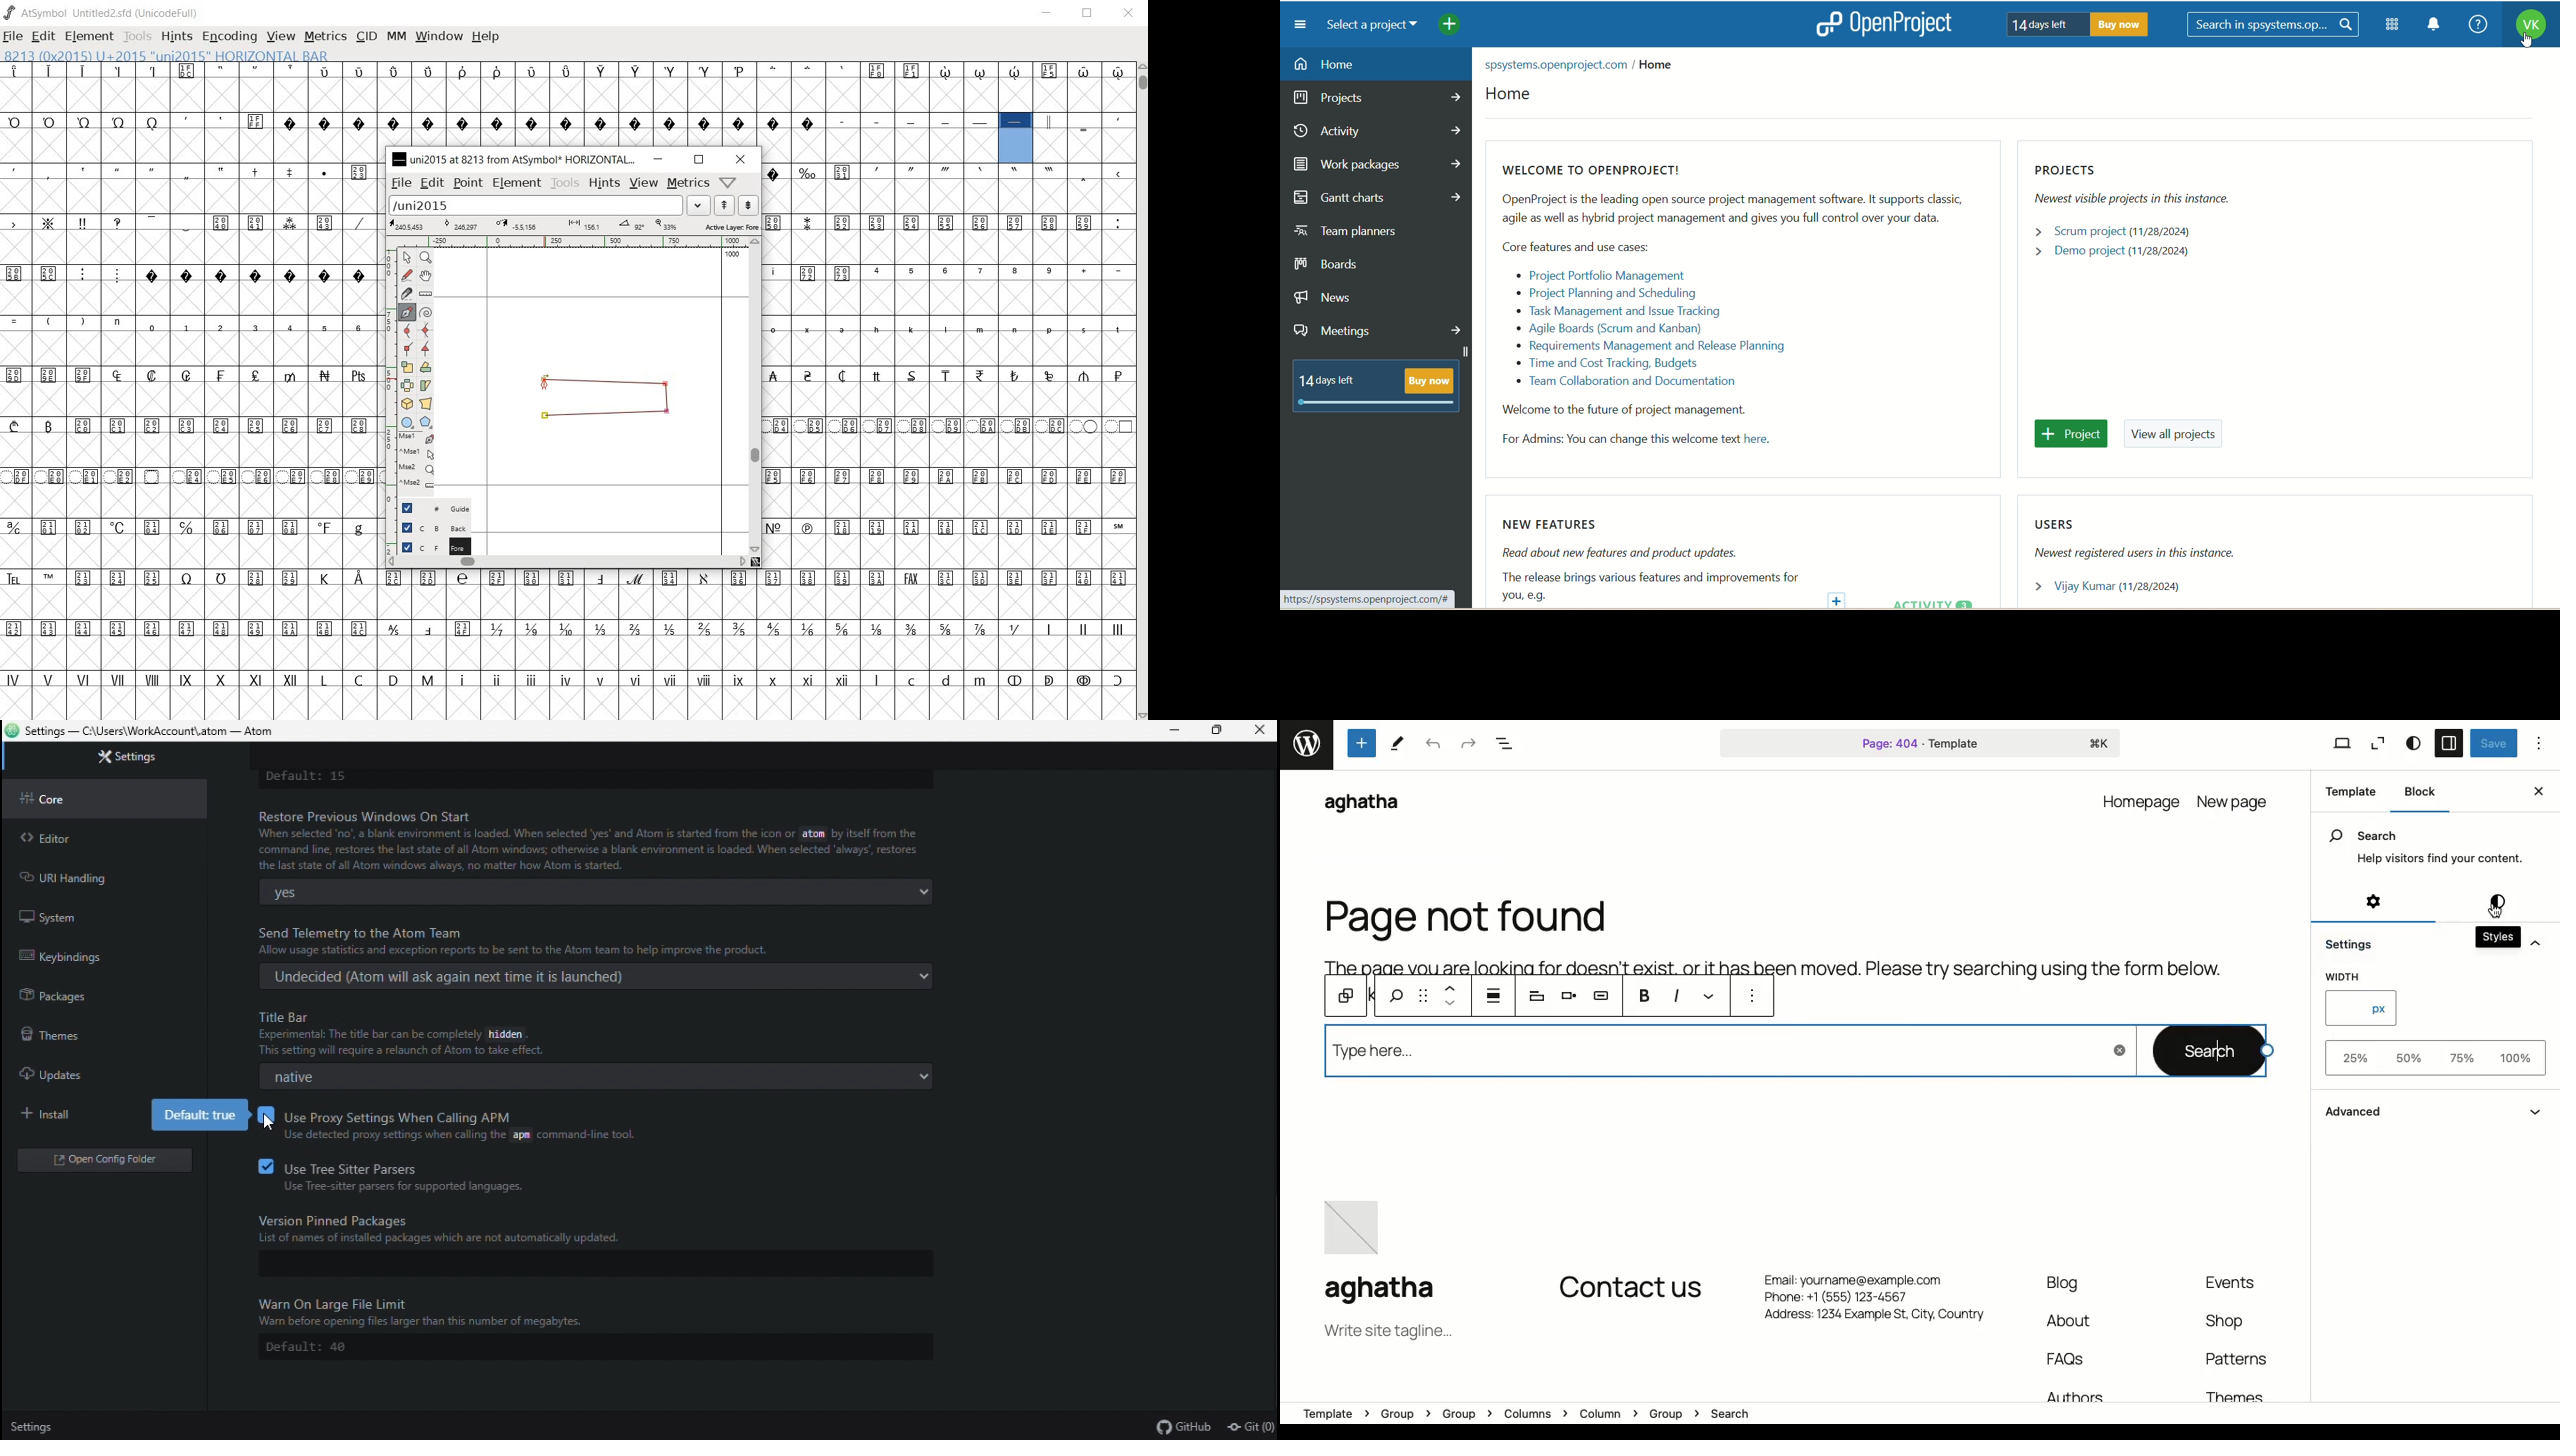 The width and height of the screenshot is (2576, 1456). I want to click on Active Layer: Fore, so click(573, 227).